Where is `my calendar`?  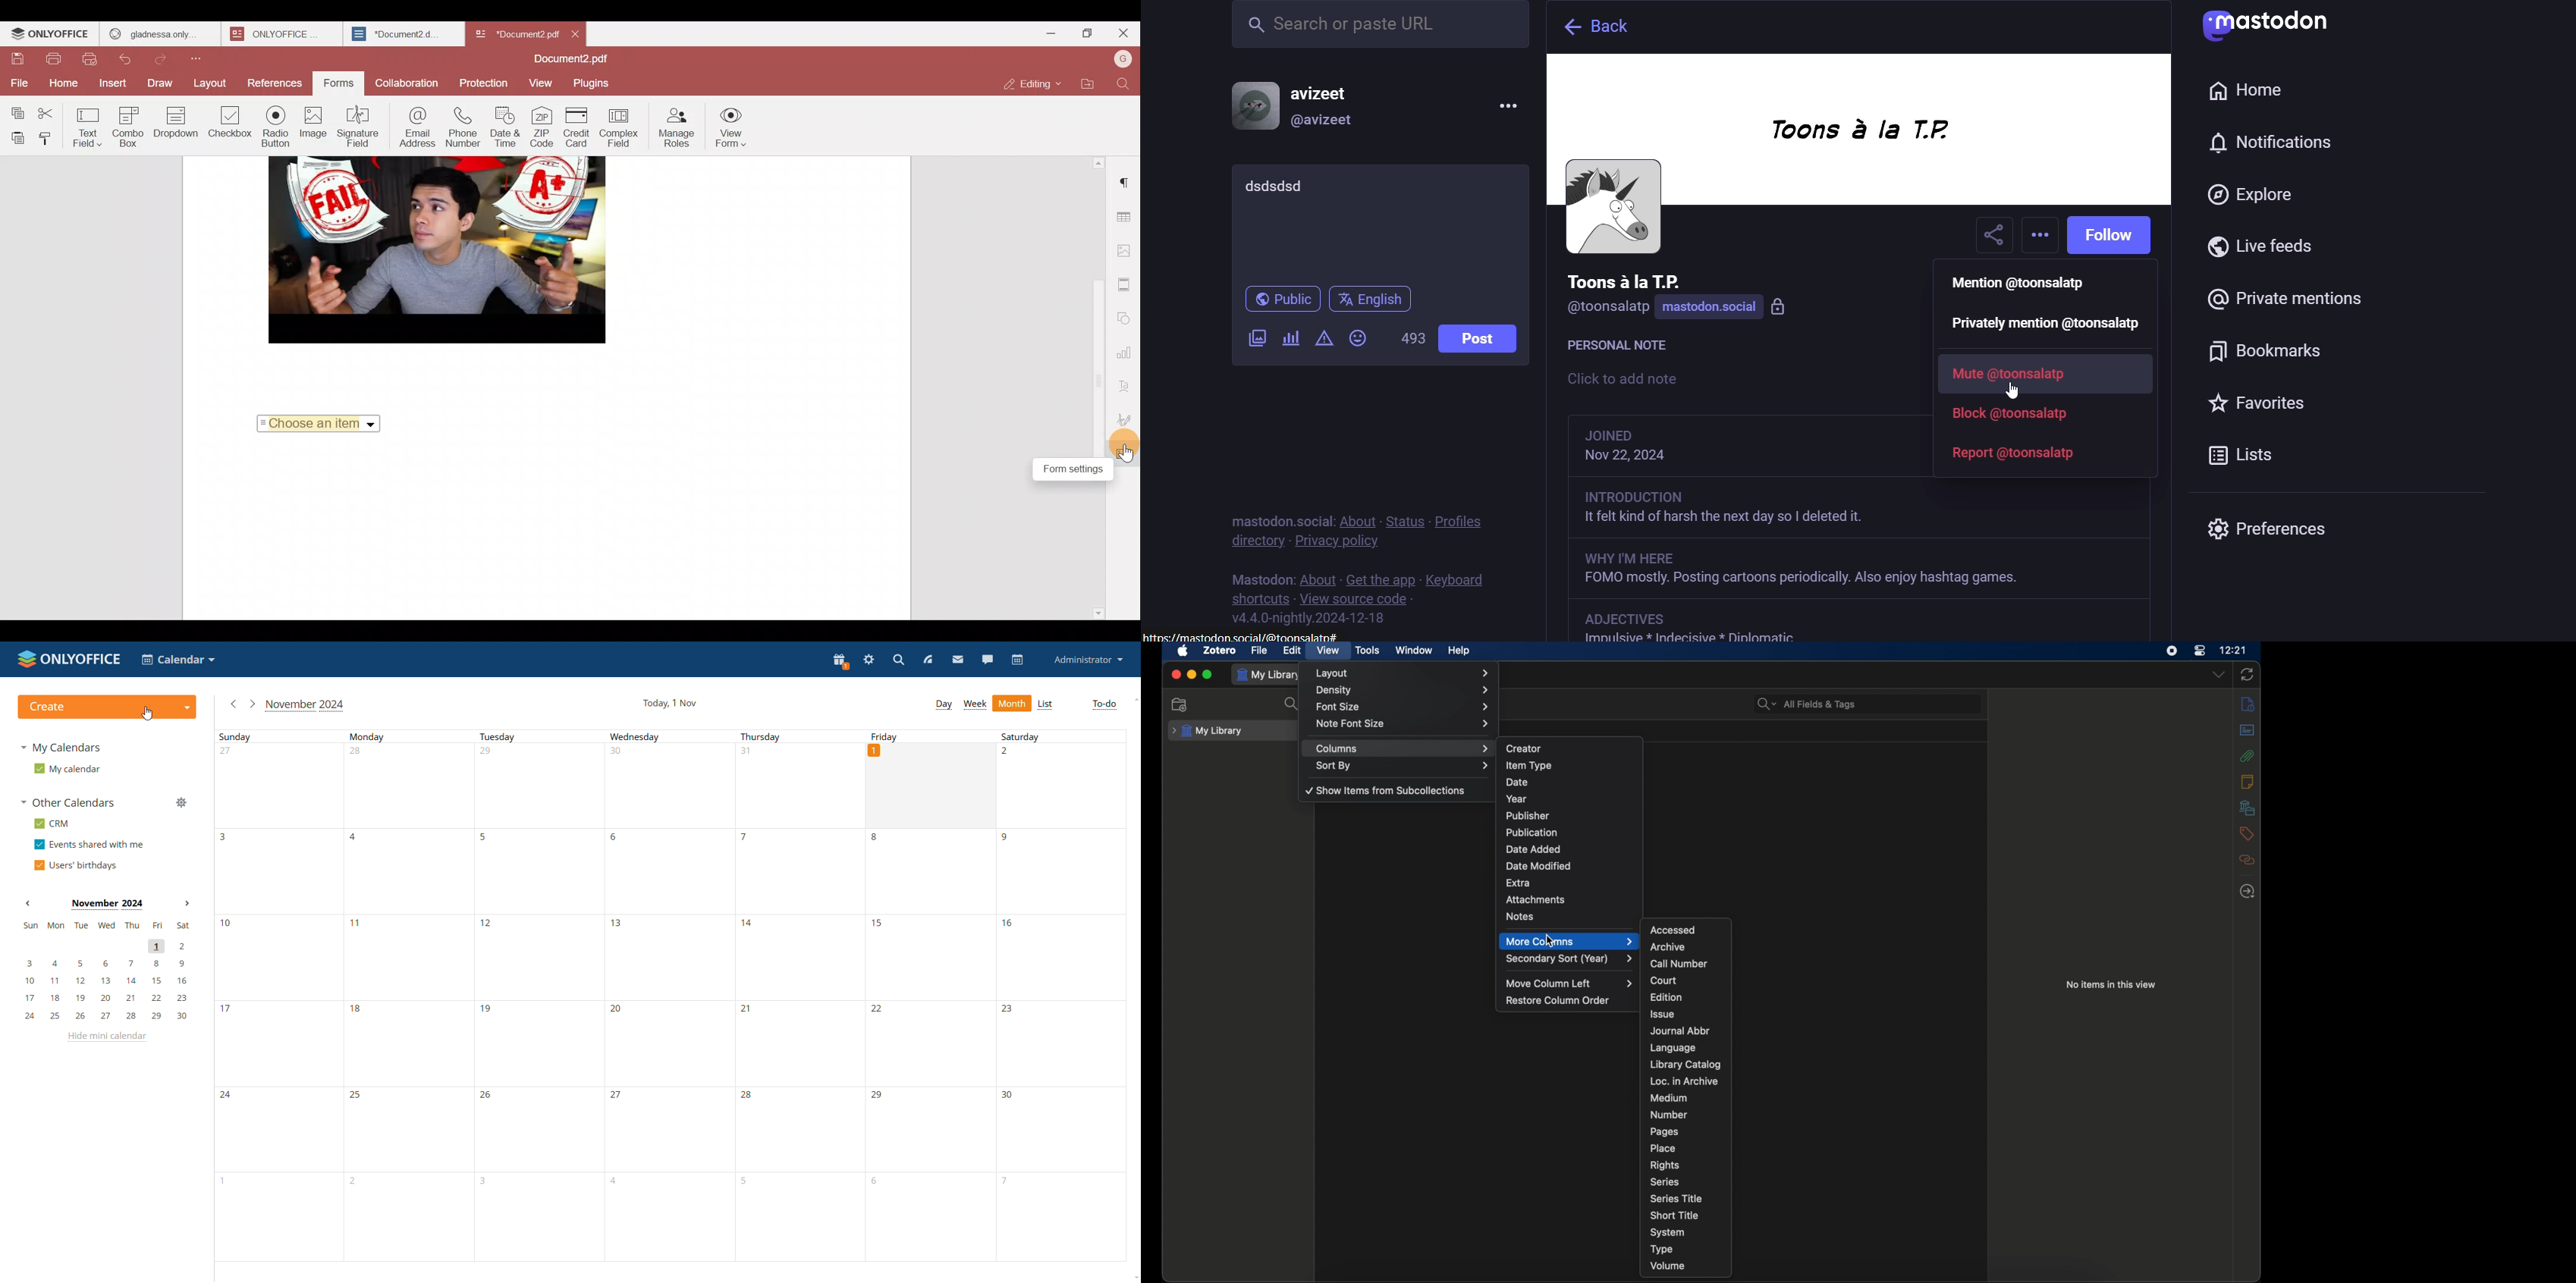
my calendar is located at coordinates (67, 768).